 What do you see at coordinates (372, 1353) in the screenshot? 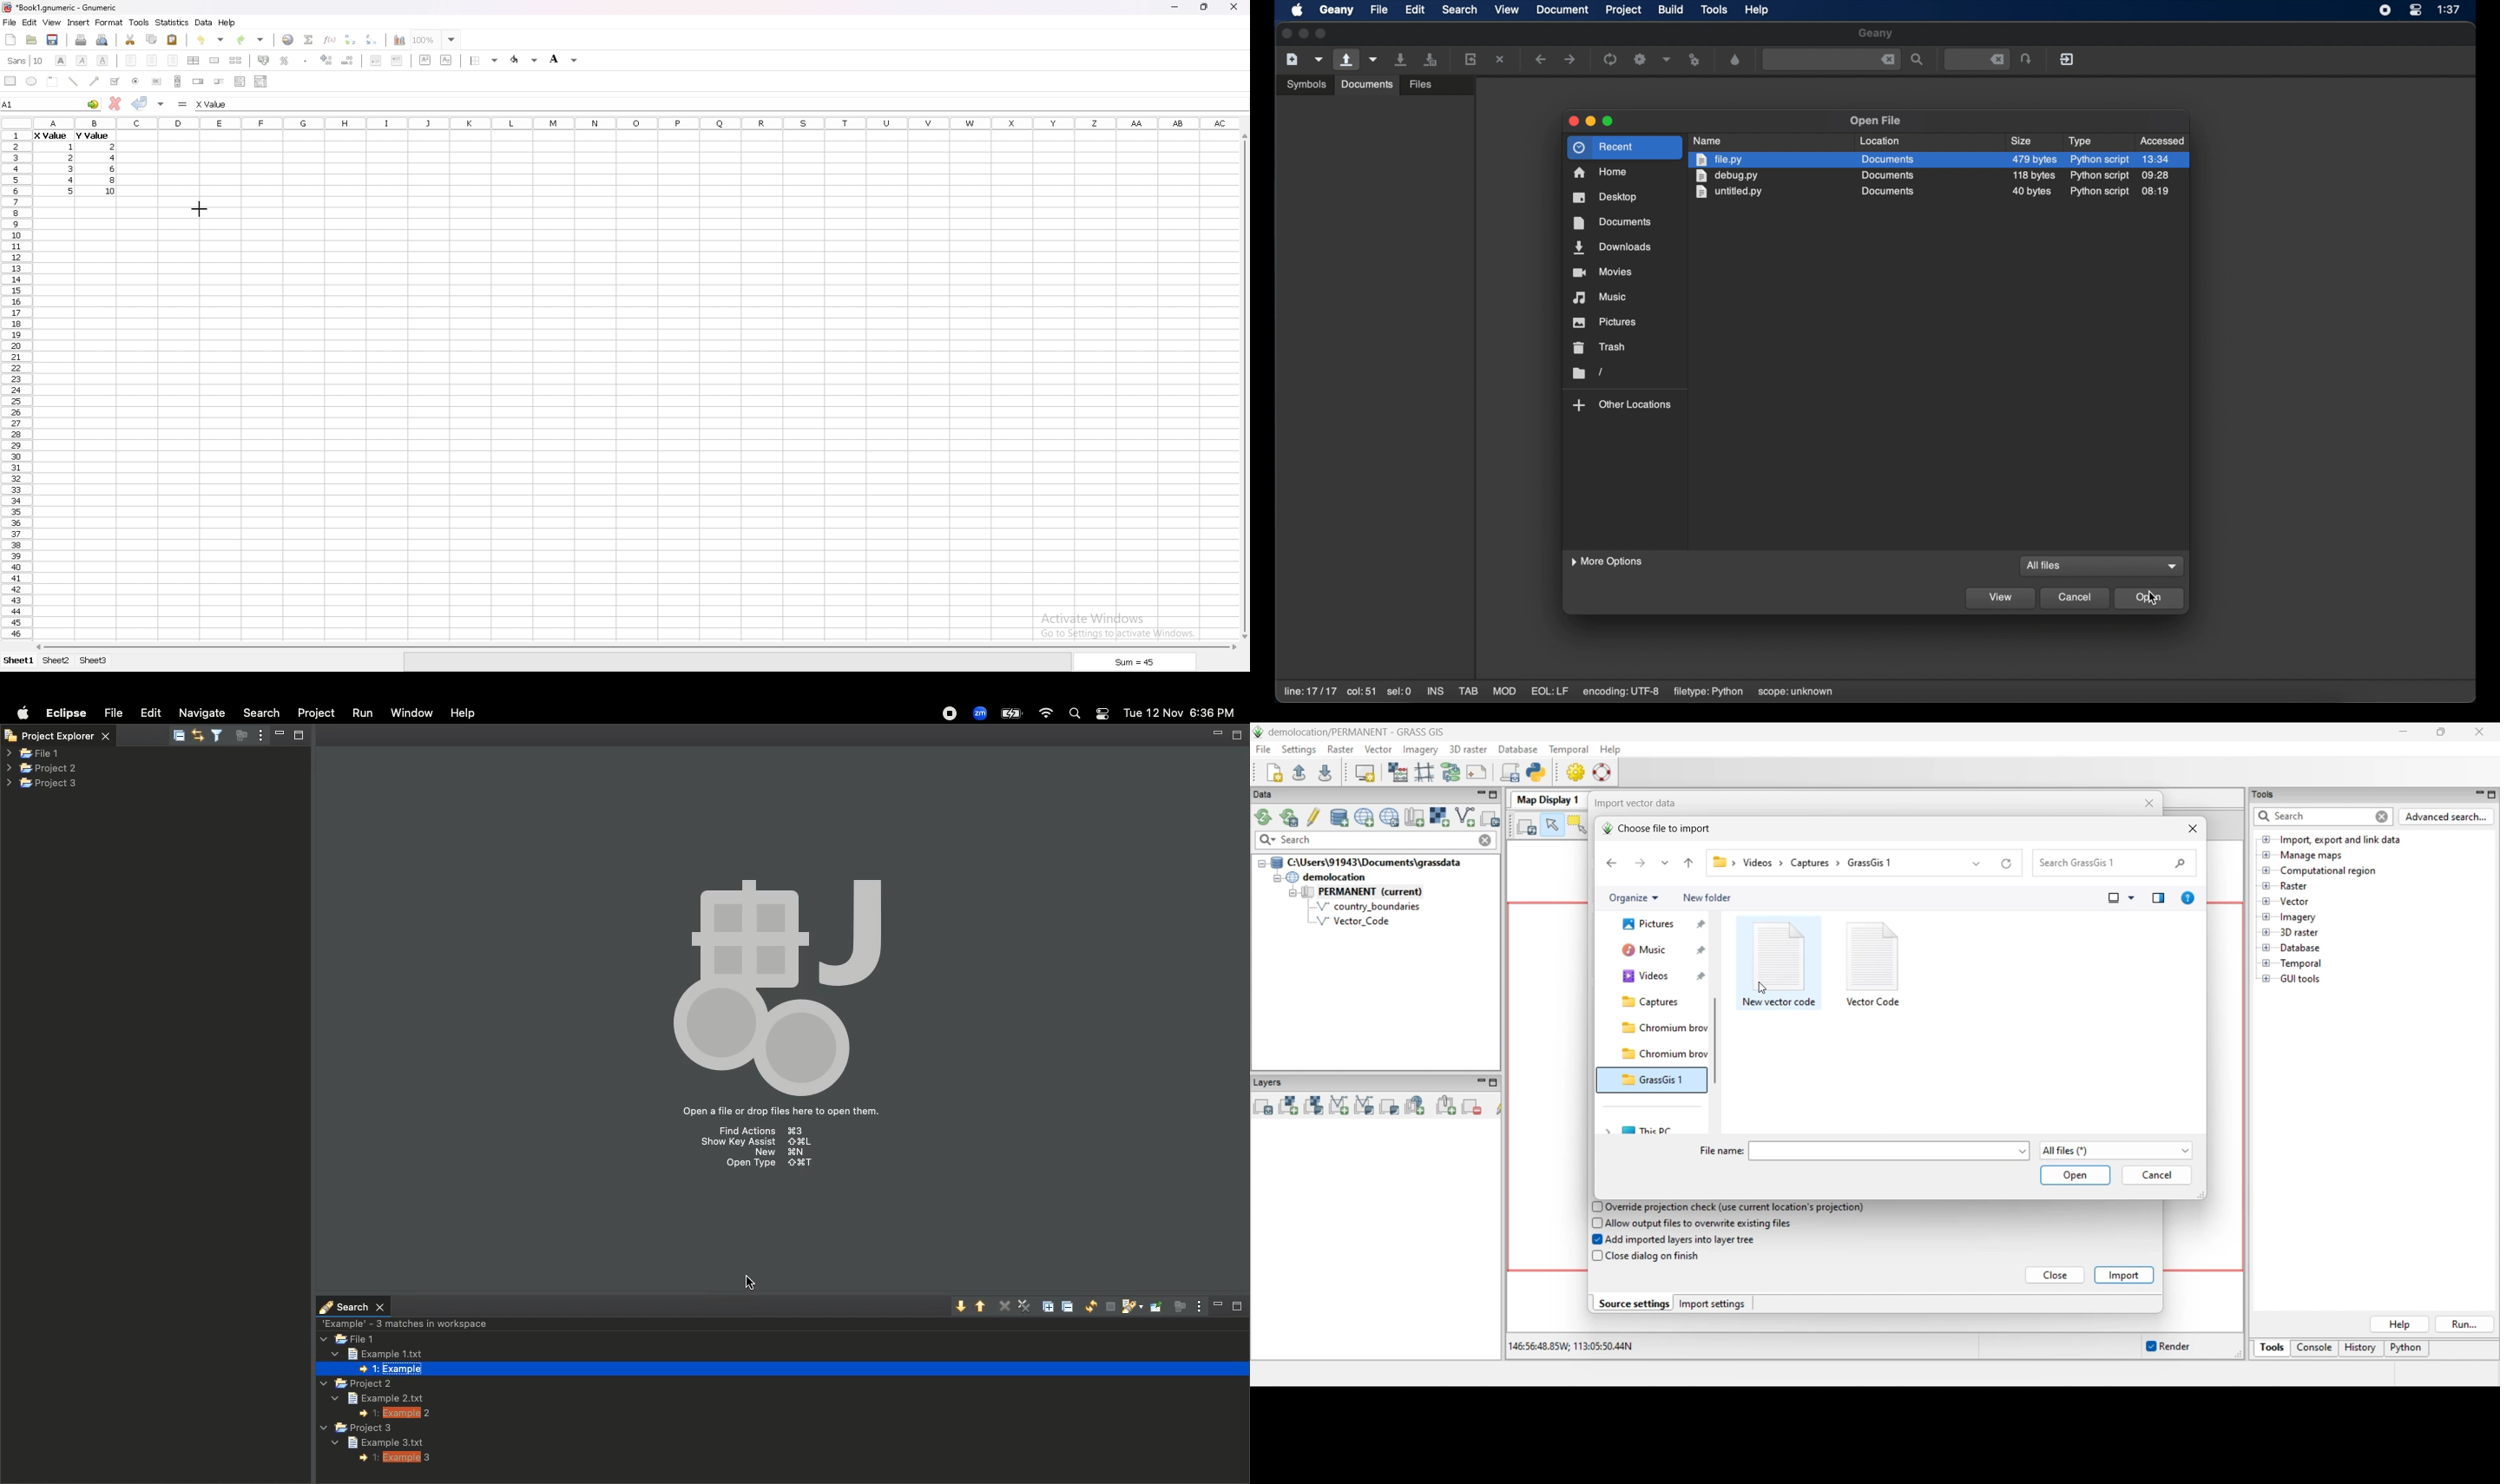
I see `Text file` at bounding box center [372, 1353].